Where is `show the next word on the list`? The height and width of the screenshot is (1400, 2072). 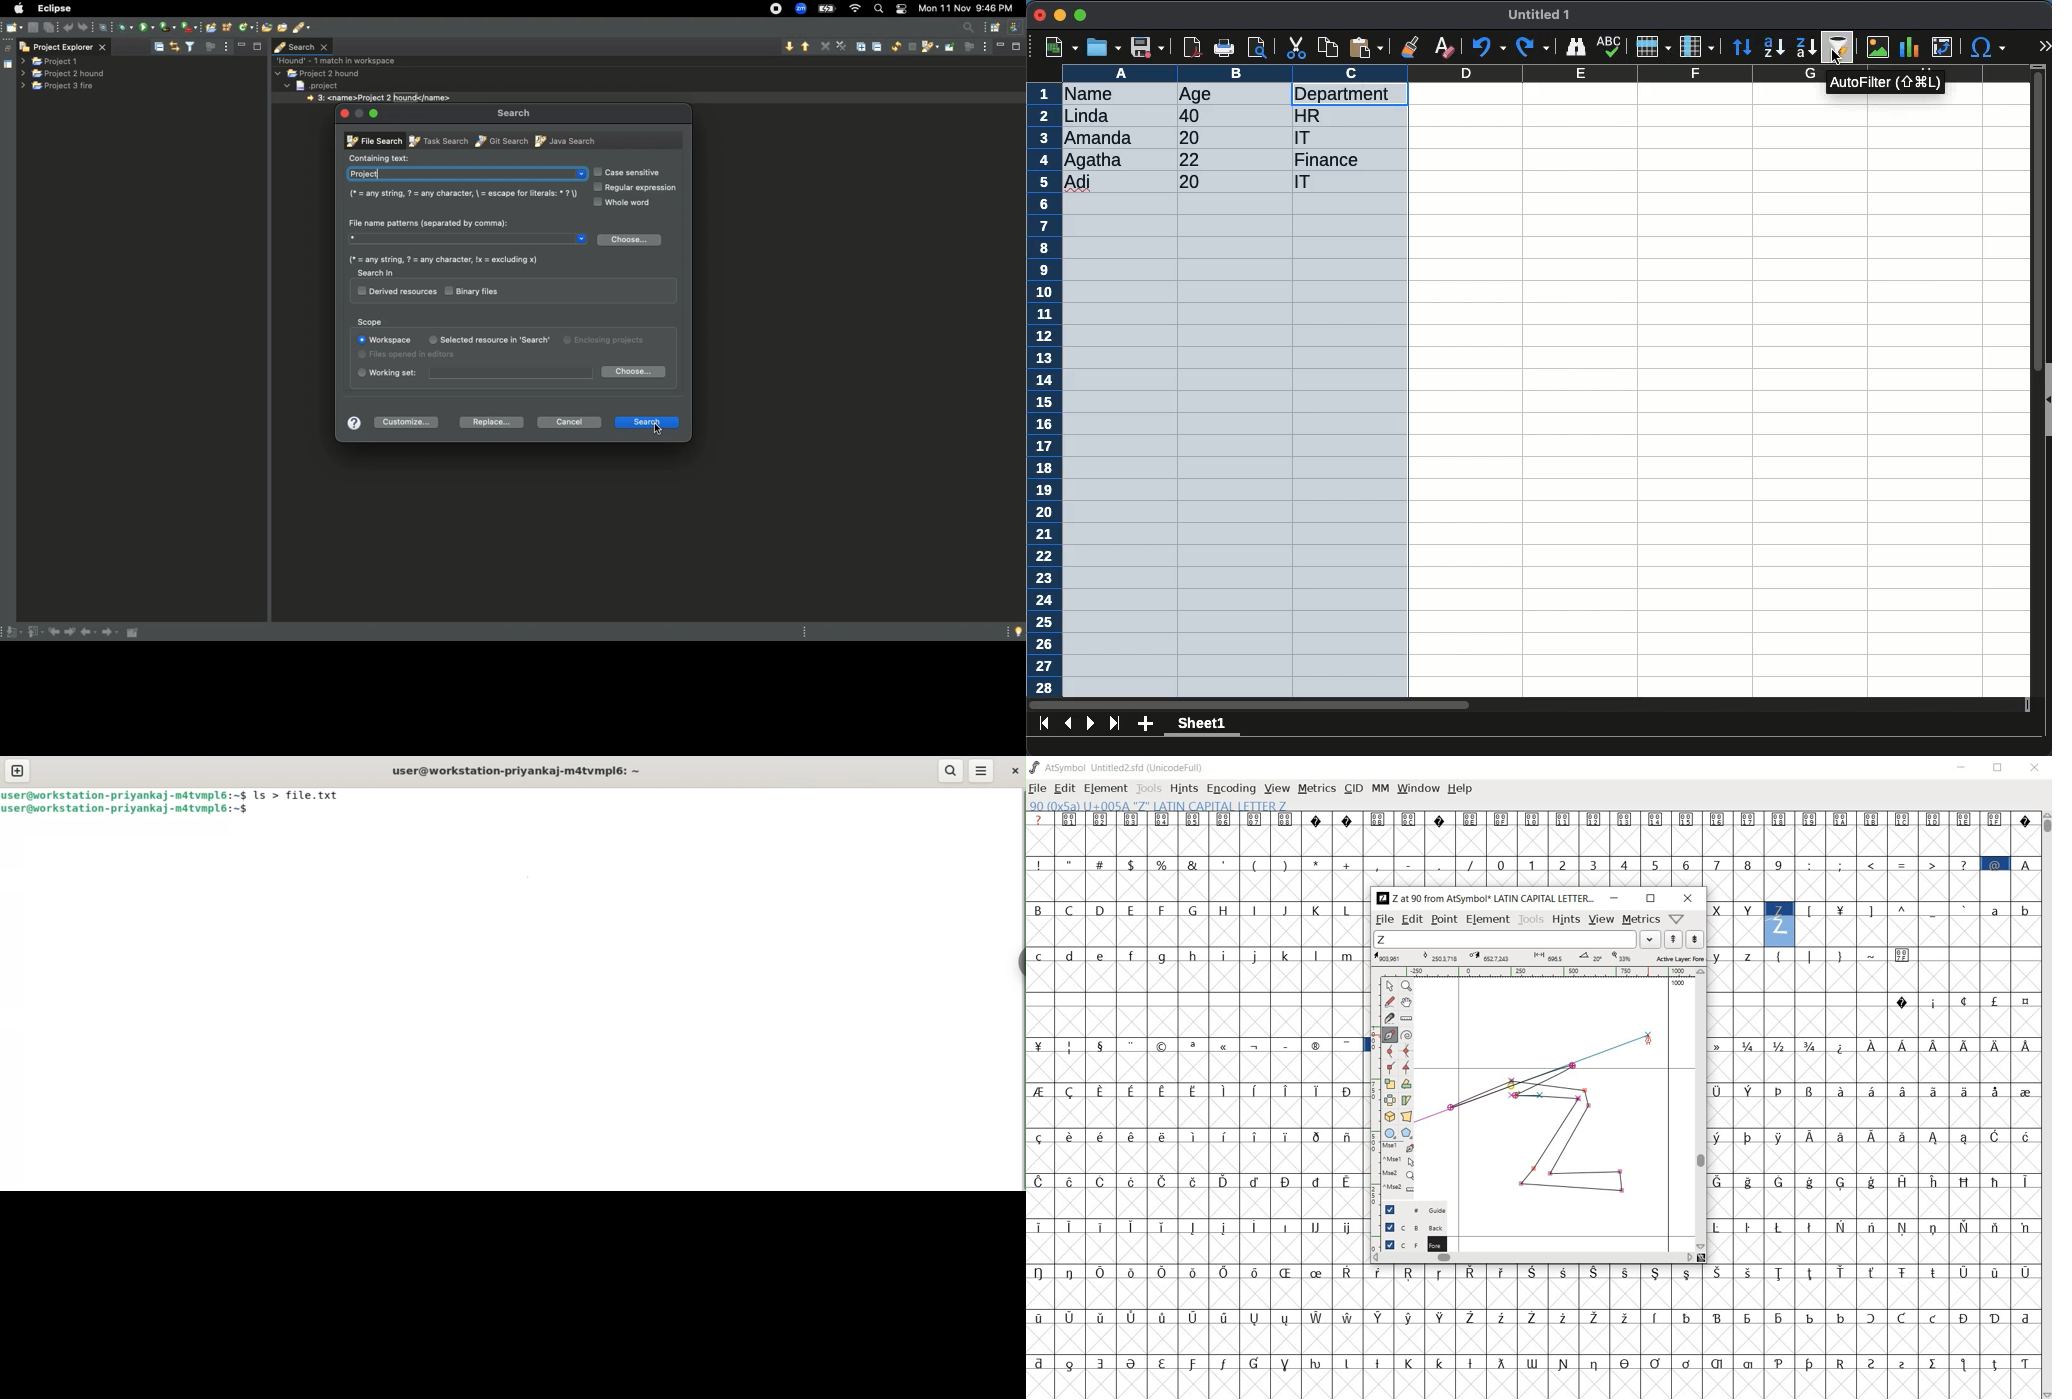 show the next word on the list is located at coordinates (1672, 940).